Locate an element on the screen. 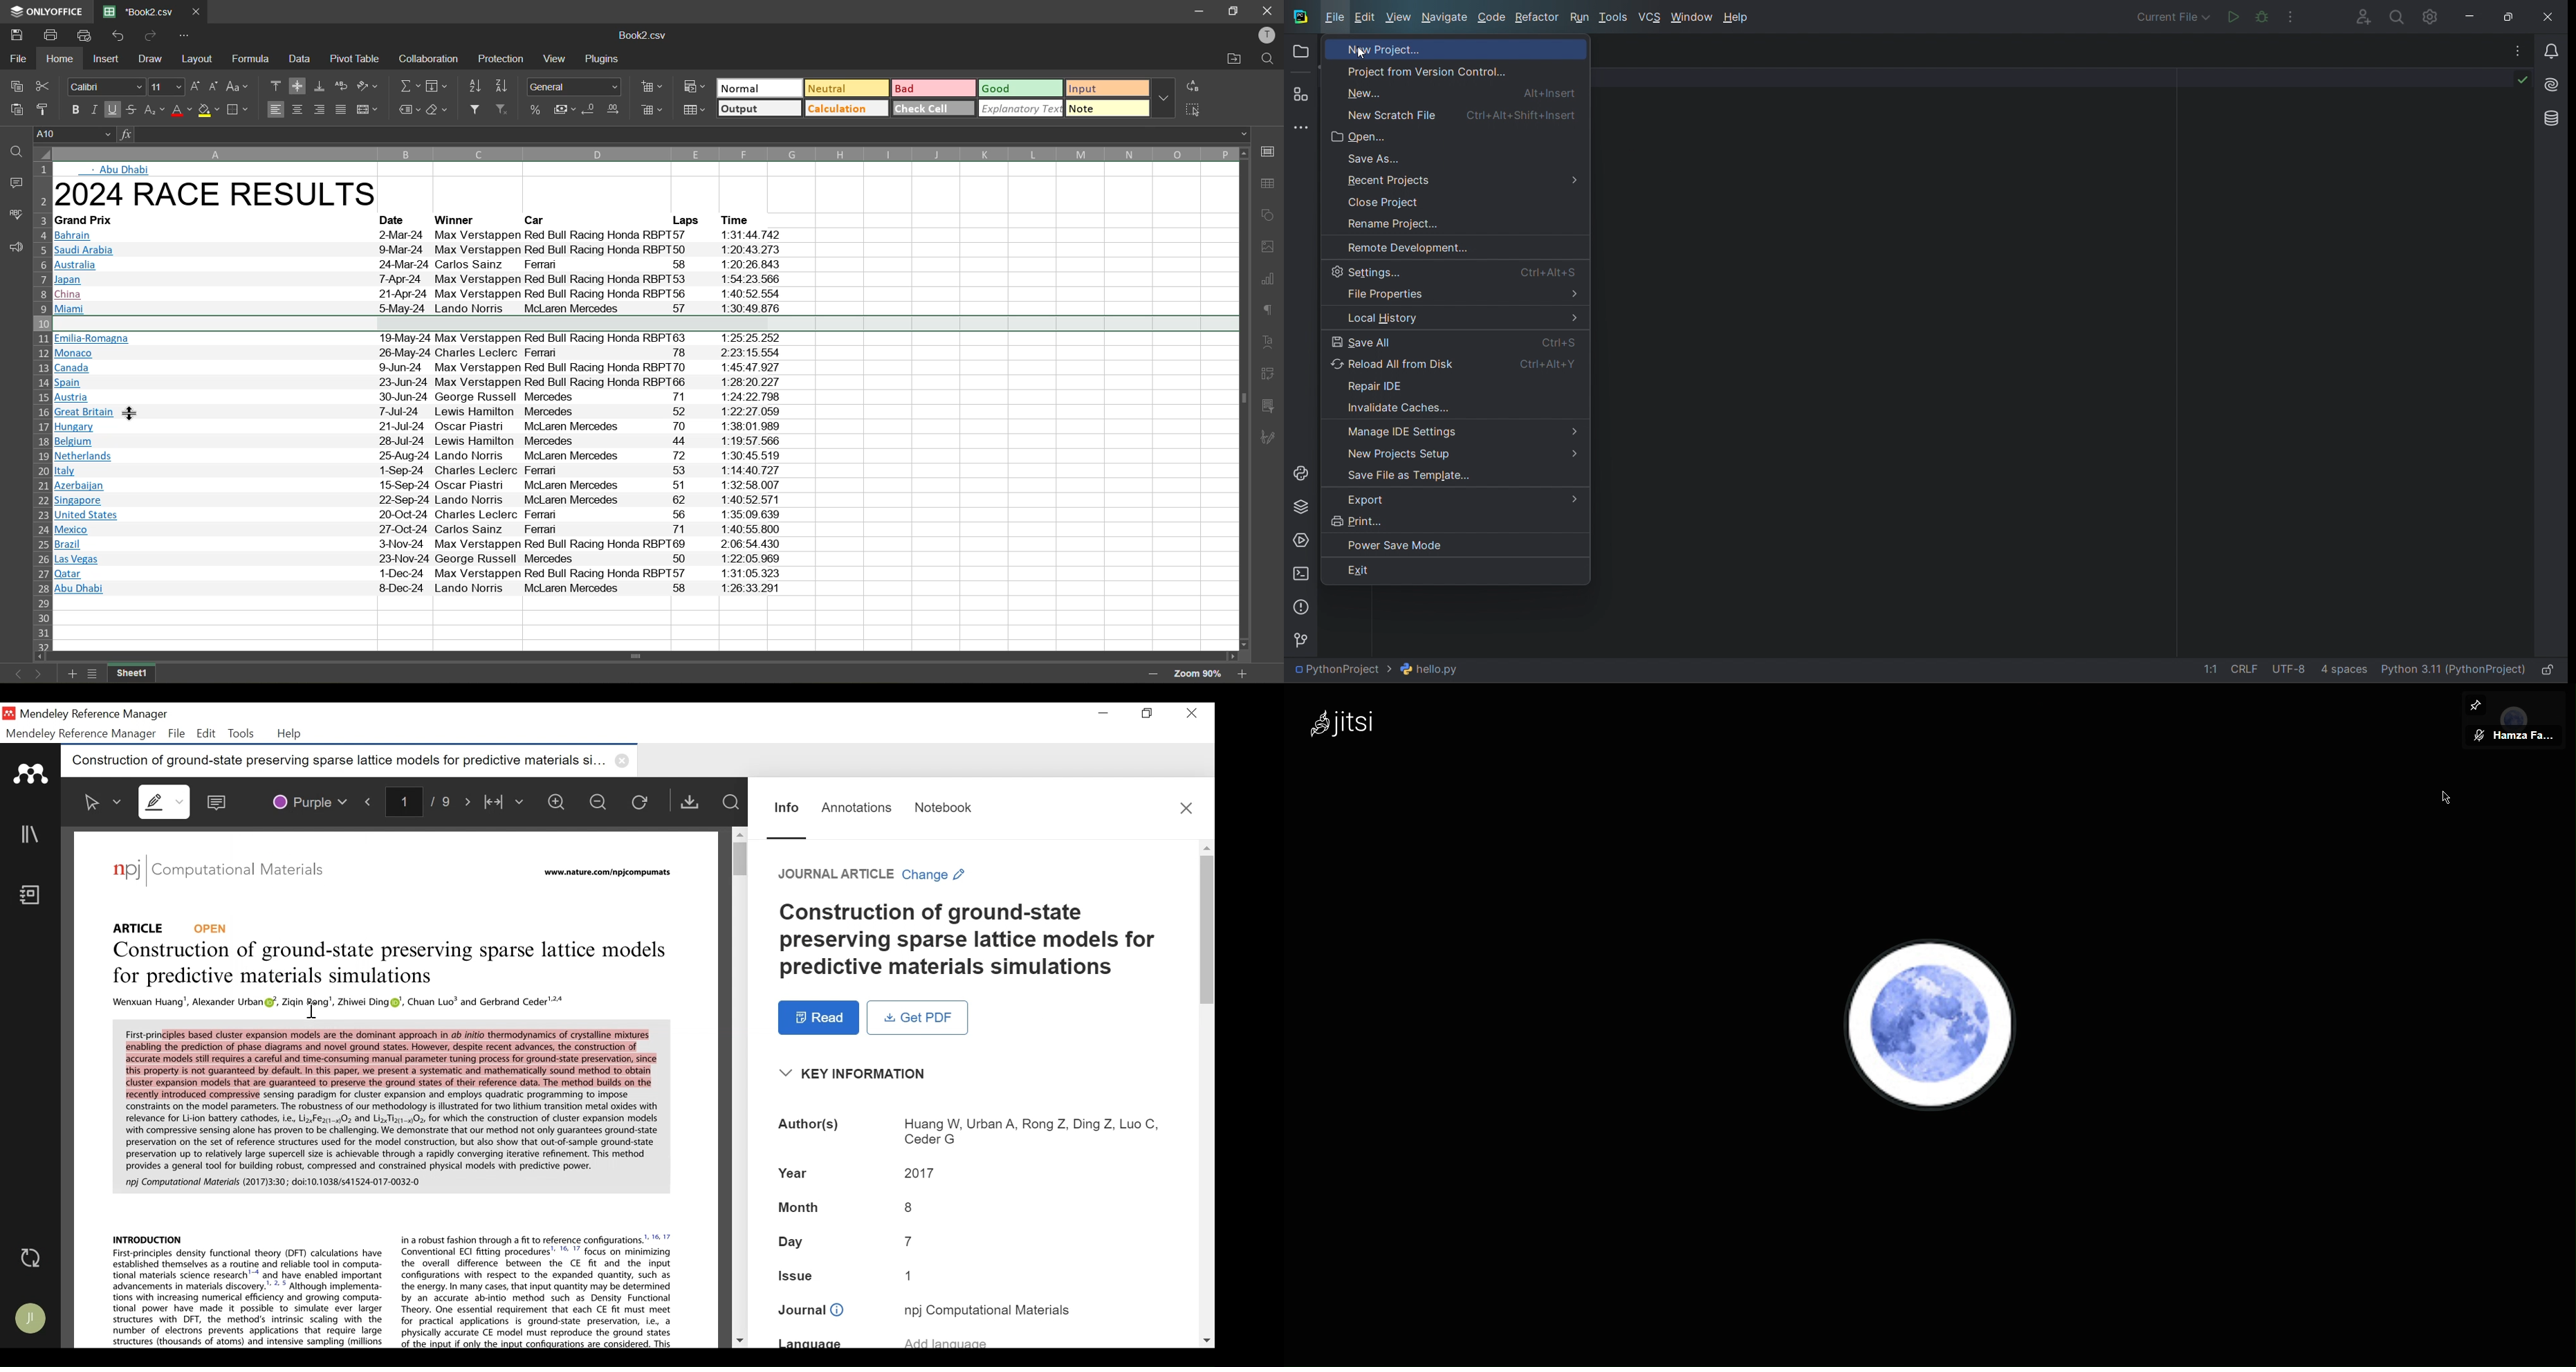 This screenshot has width=2576, height=1372. Austria 30-Jun-24 George Russell Mercedes 71 1:24:22.798 is located at coordinates (418, 398).